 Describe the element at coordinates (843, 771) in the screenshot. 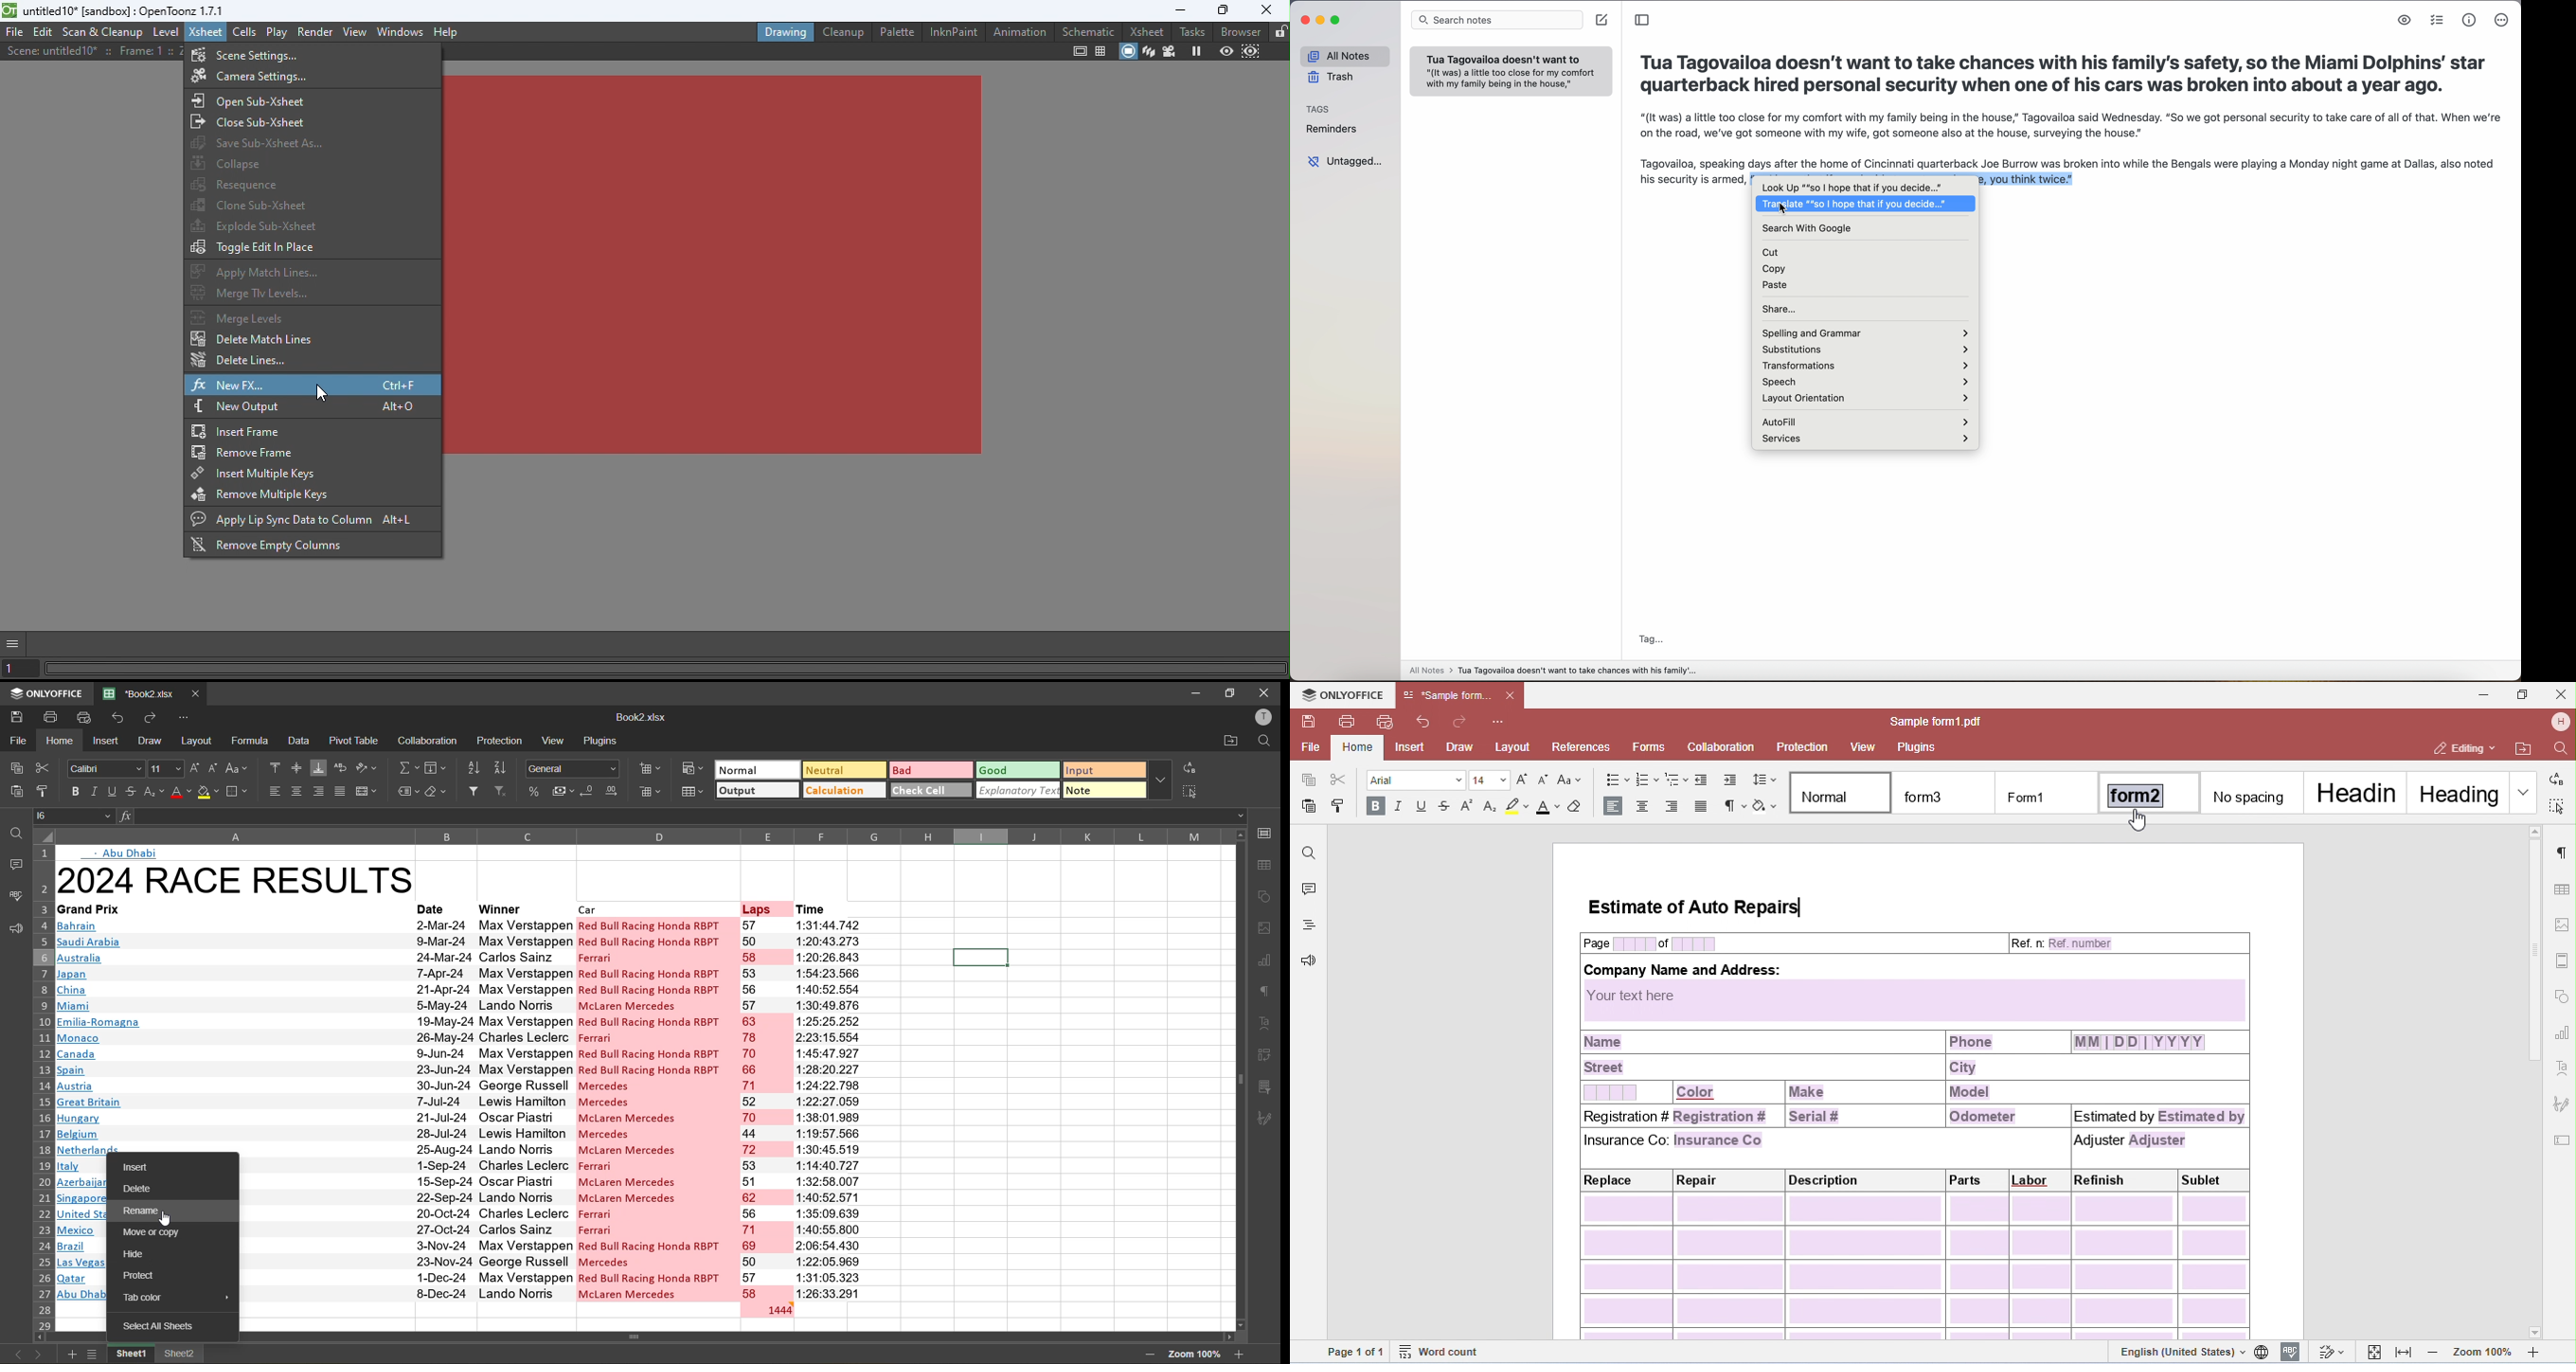

I see `neutral` at that location.